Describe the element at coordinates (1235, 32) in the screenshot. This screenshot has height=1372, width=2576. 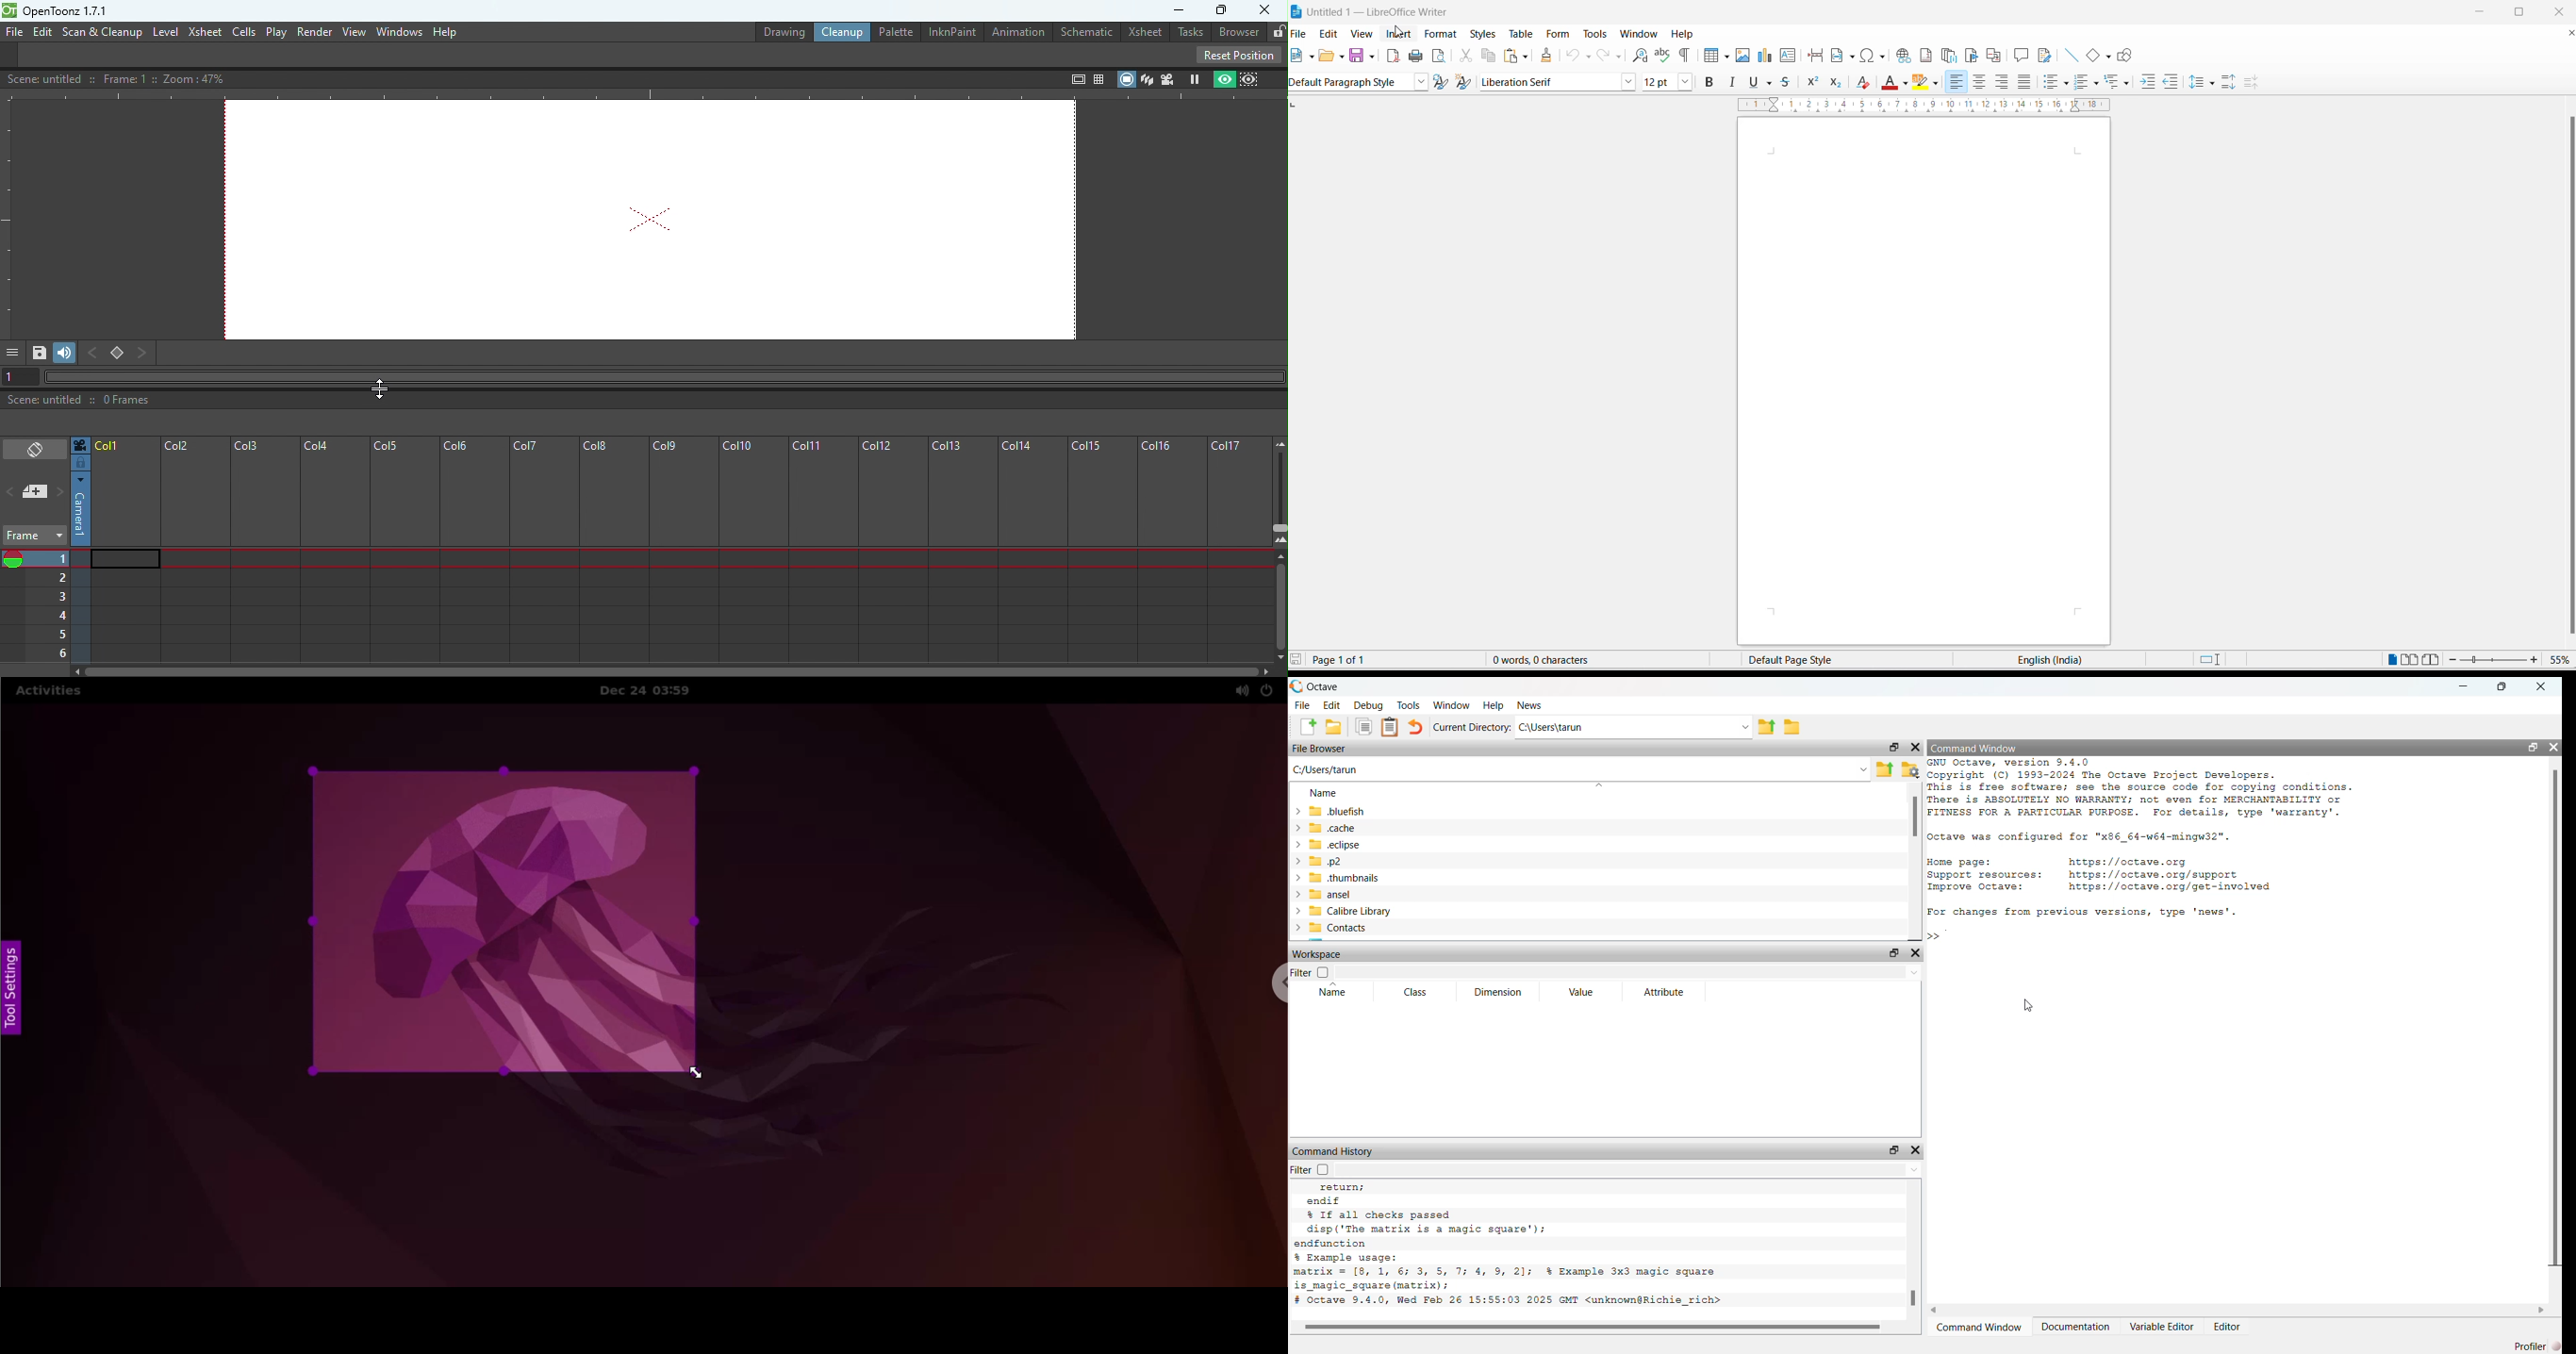
I see `Browser` at that location.